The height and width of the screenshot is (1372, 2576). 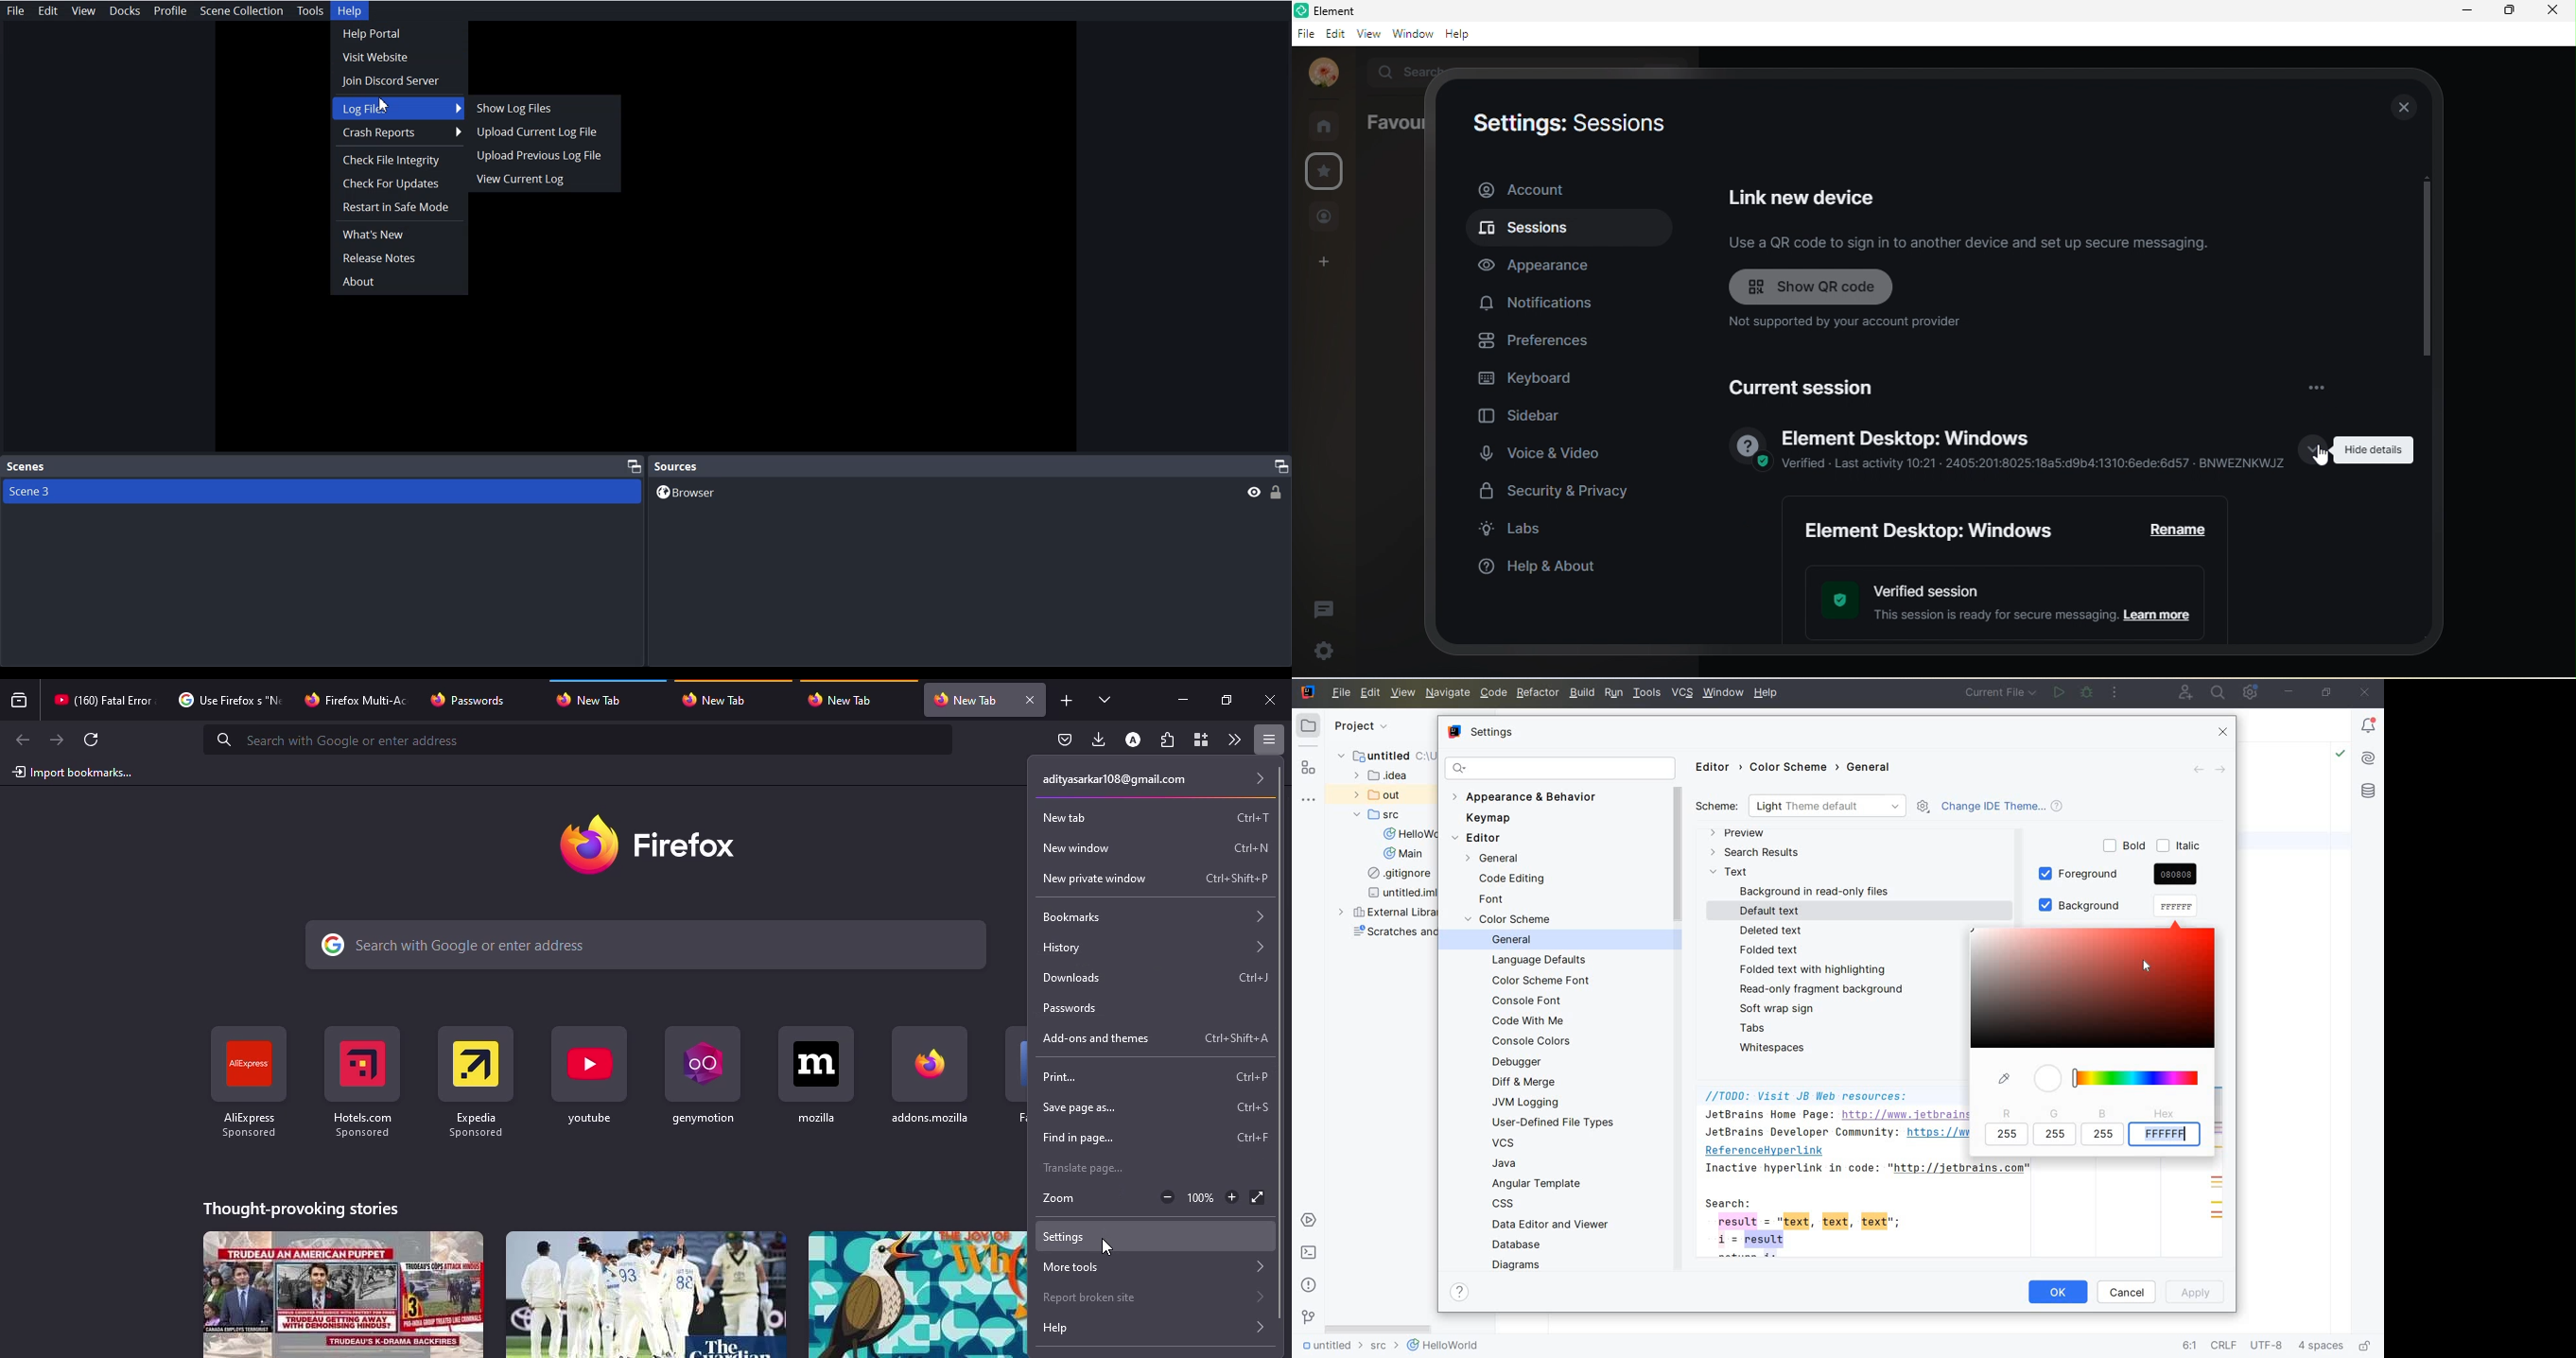 I want to click on account, so click(x=1323, y=72).